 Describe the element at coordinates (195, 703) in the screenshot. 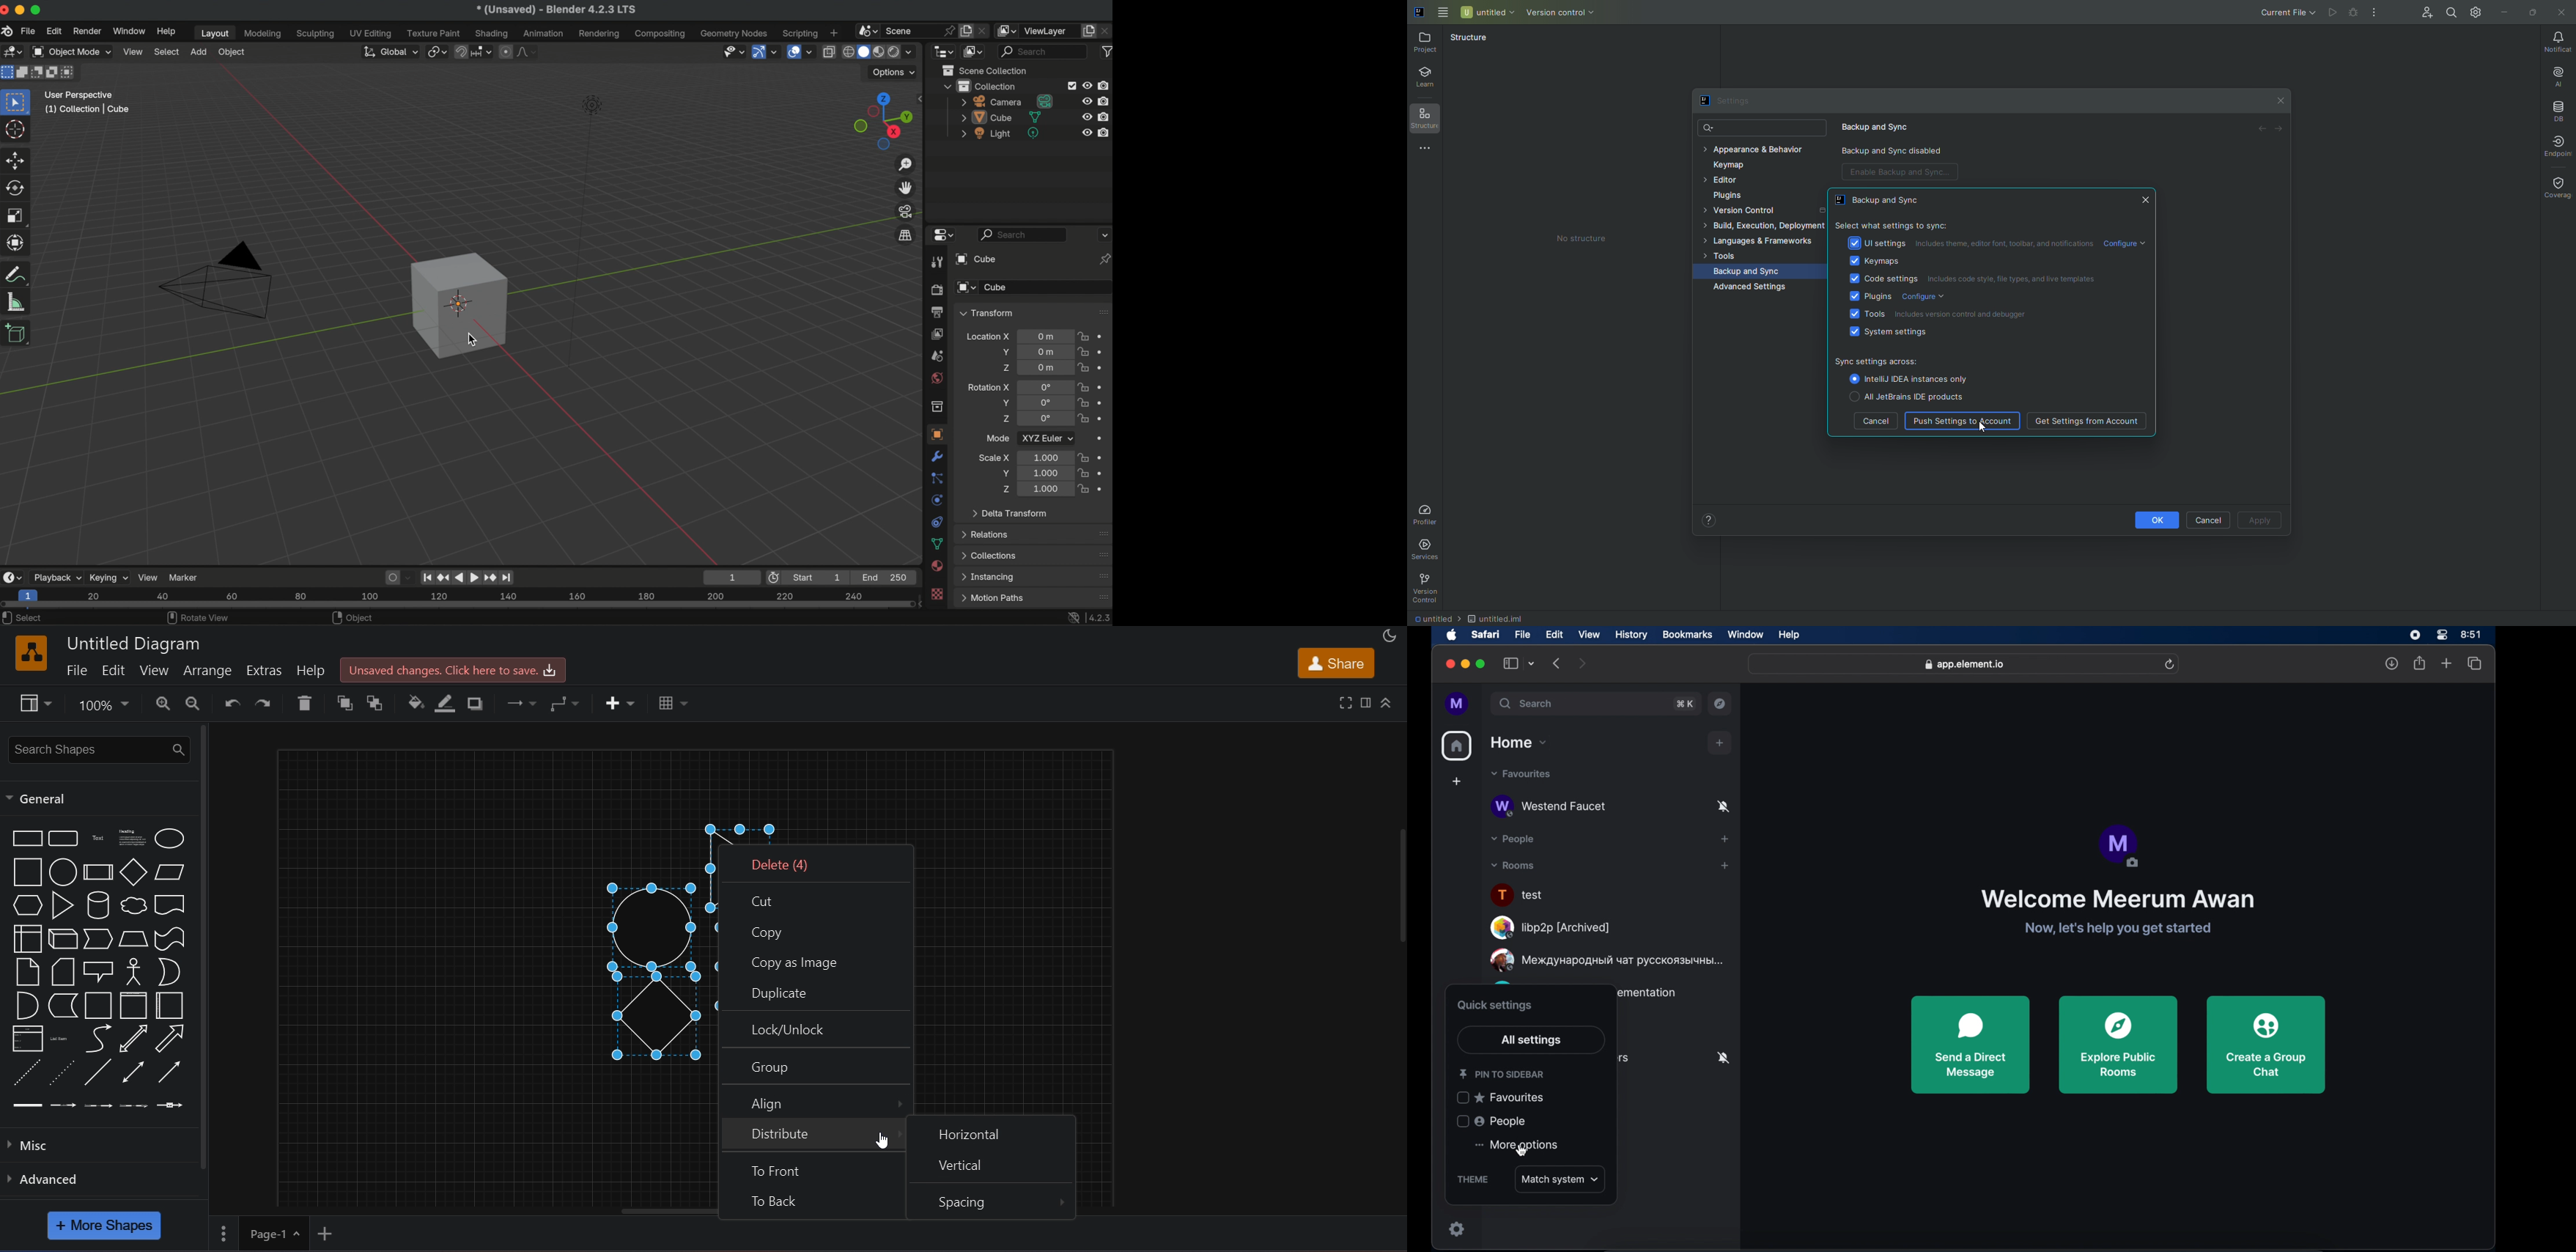

I see `zoom out` at that location.